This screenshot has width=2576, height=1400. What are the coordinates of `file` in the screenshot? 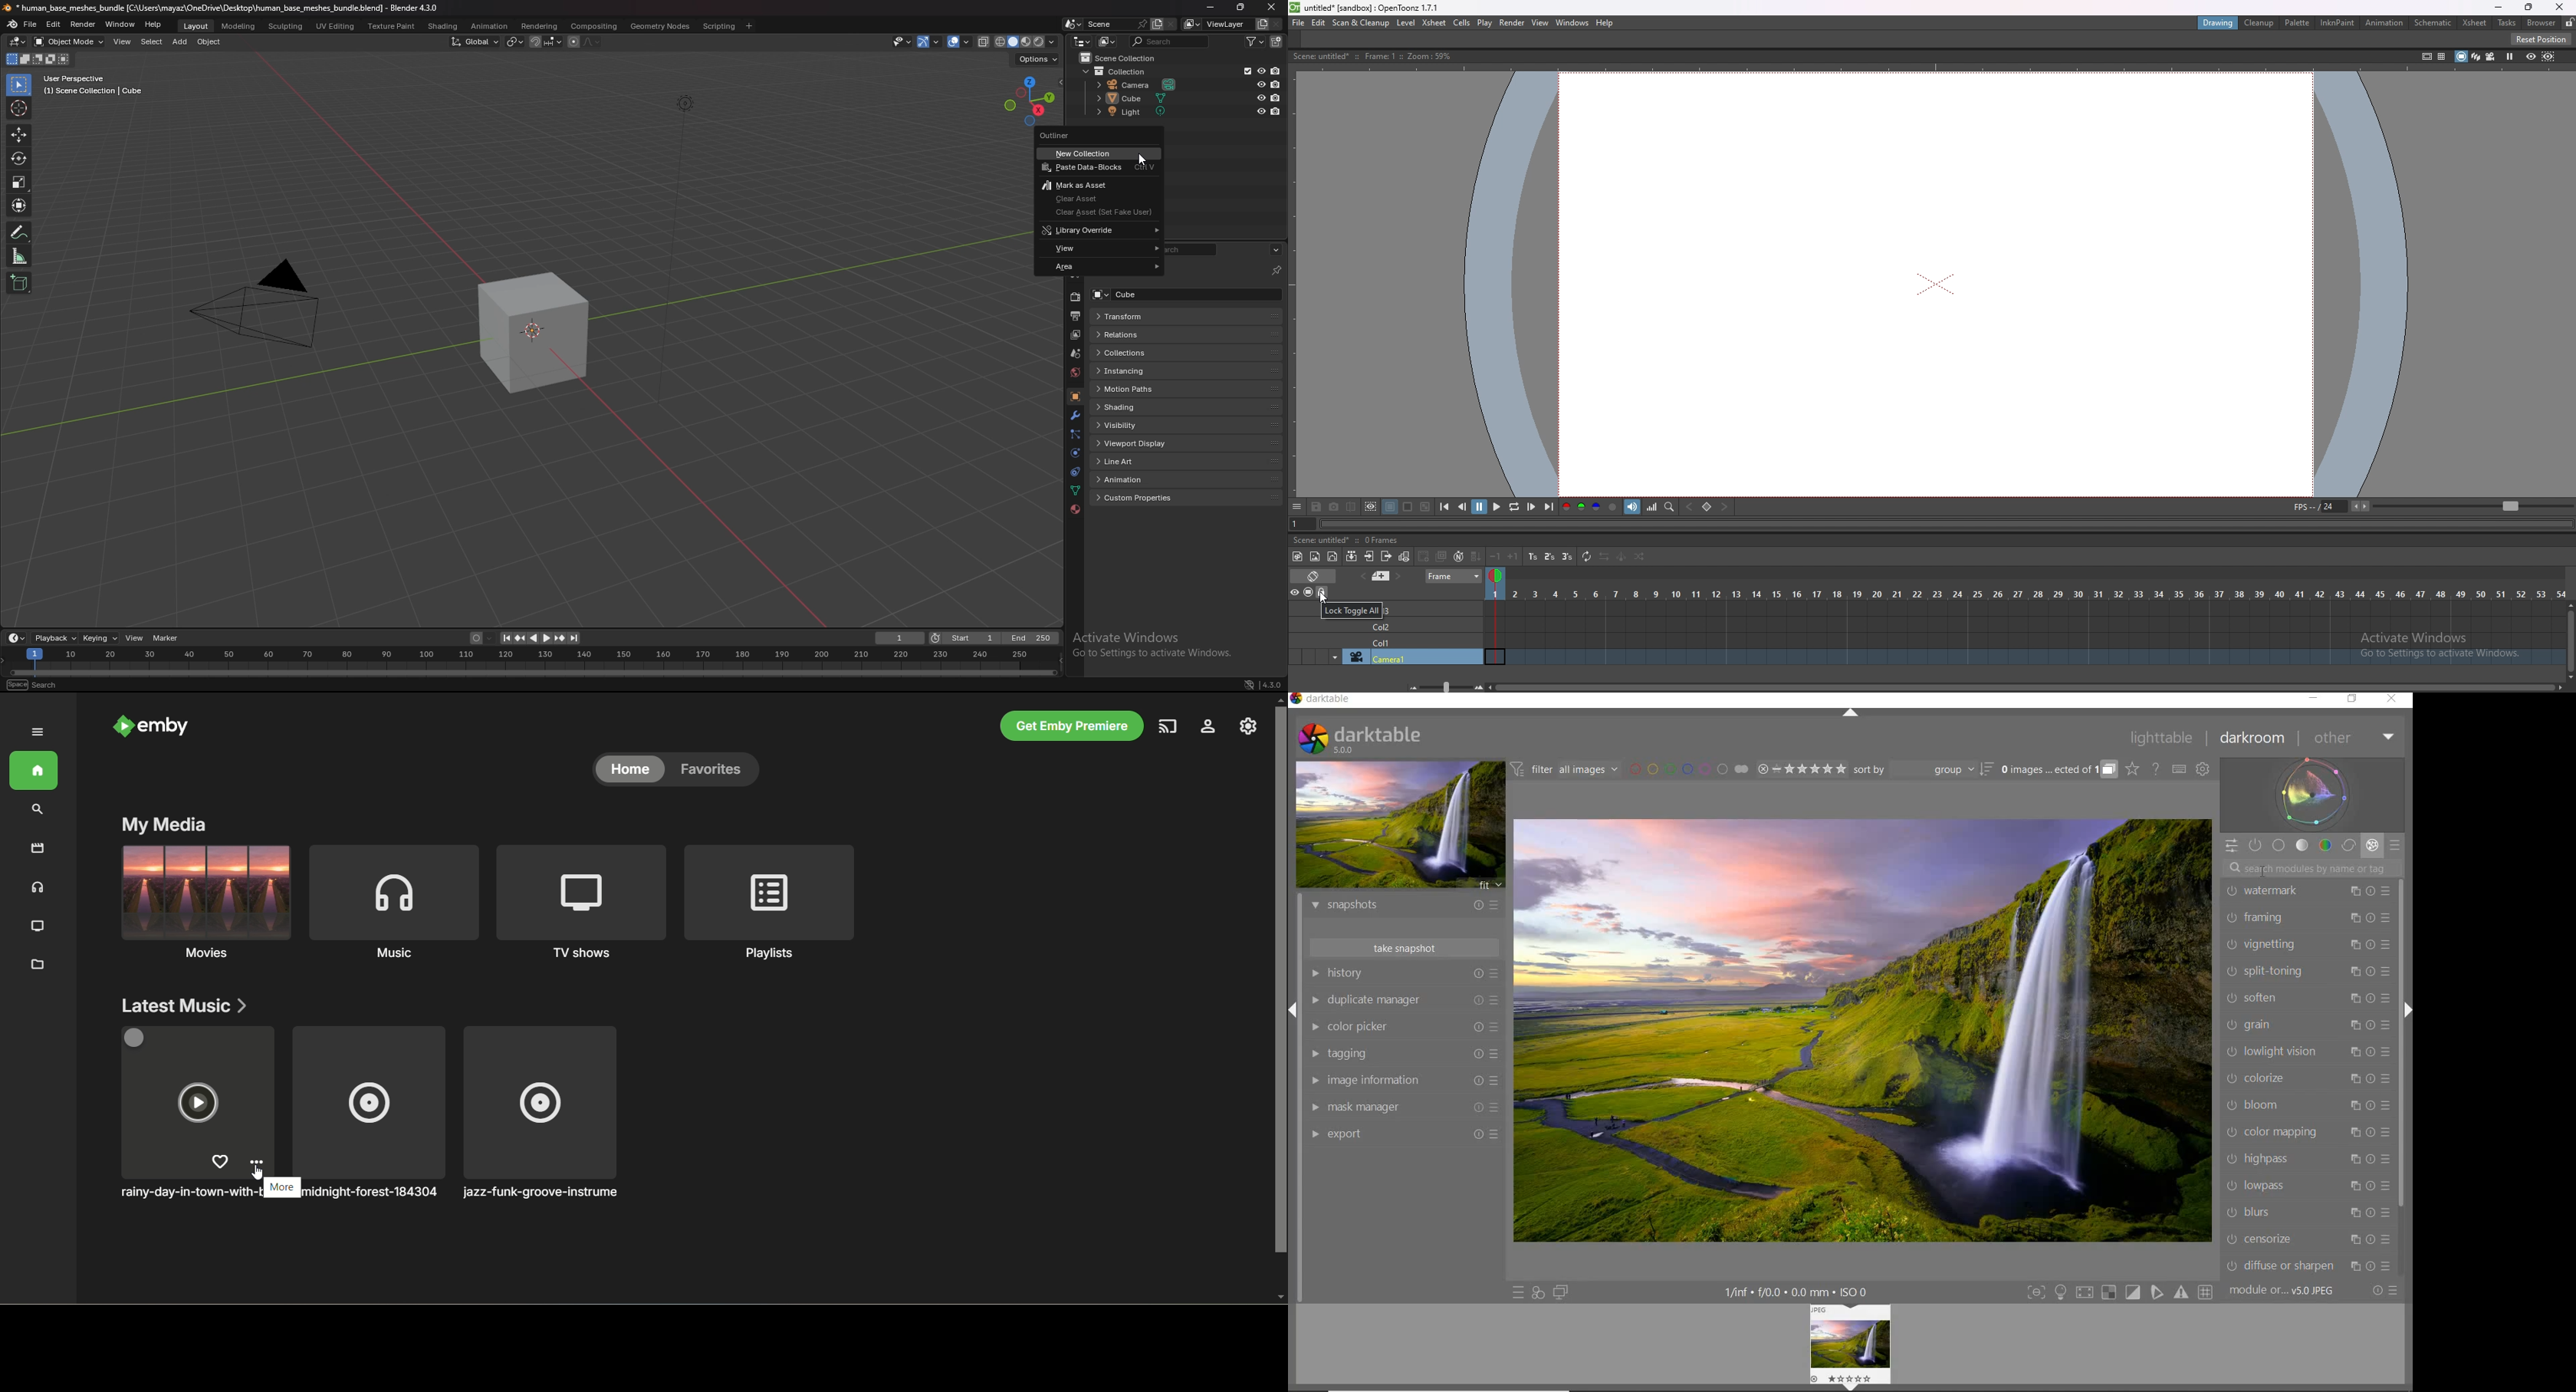 It's located at (31, 25).